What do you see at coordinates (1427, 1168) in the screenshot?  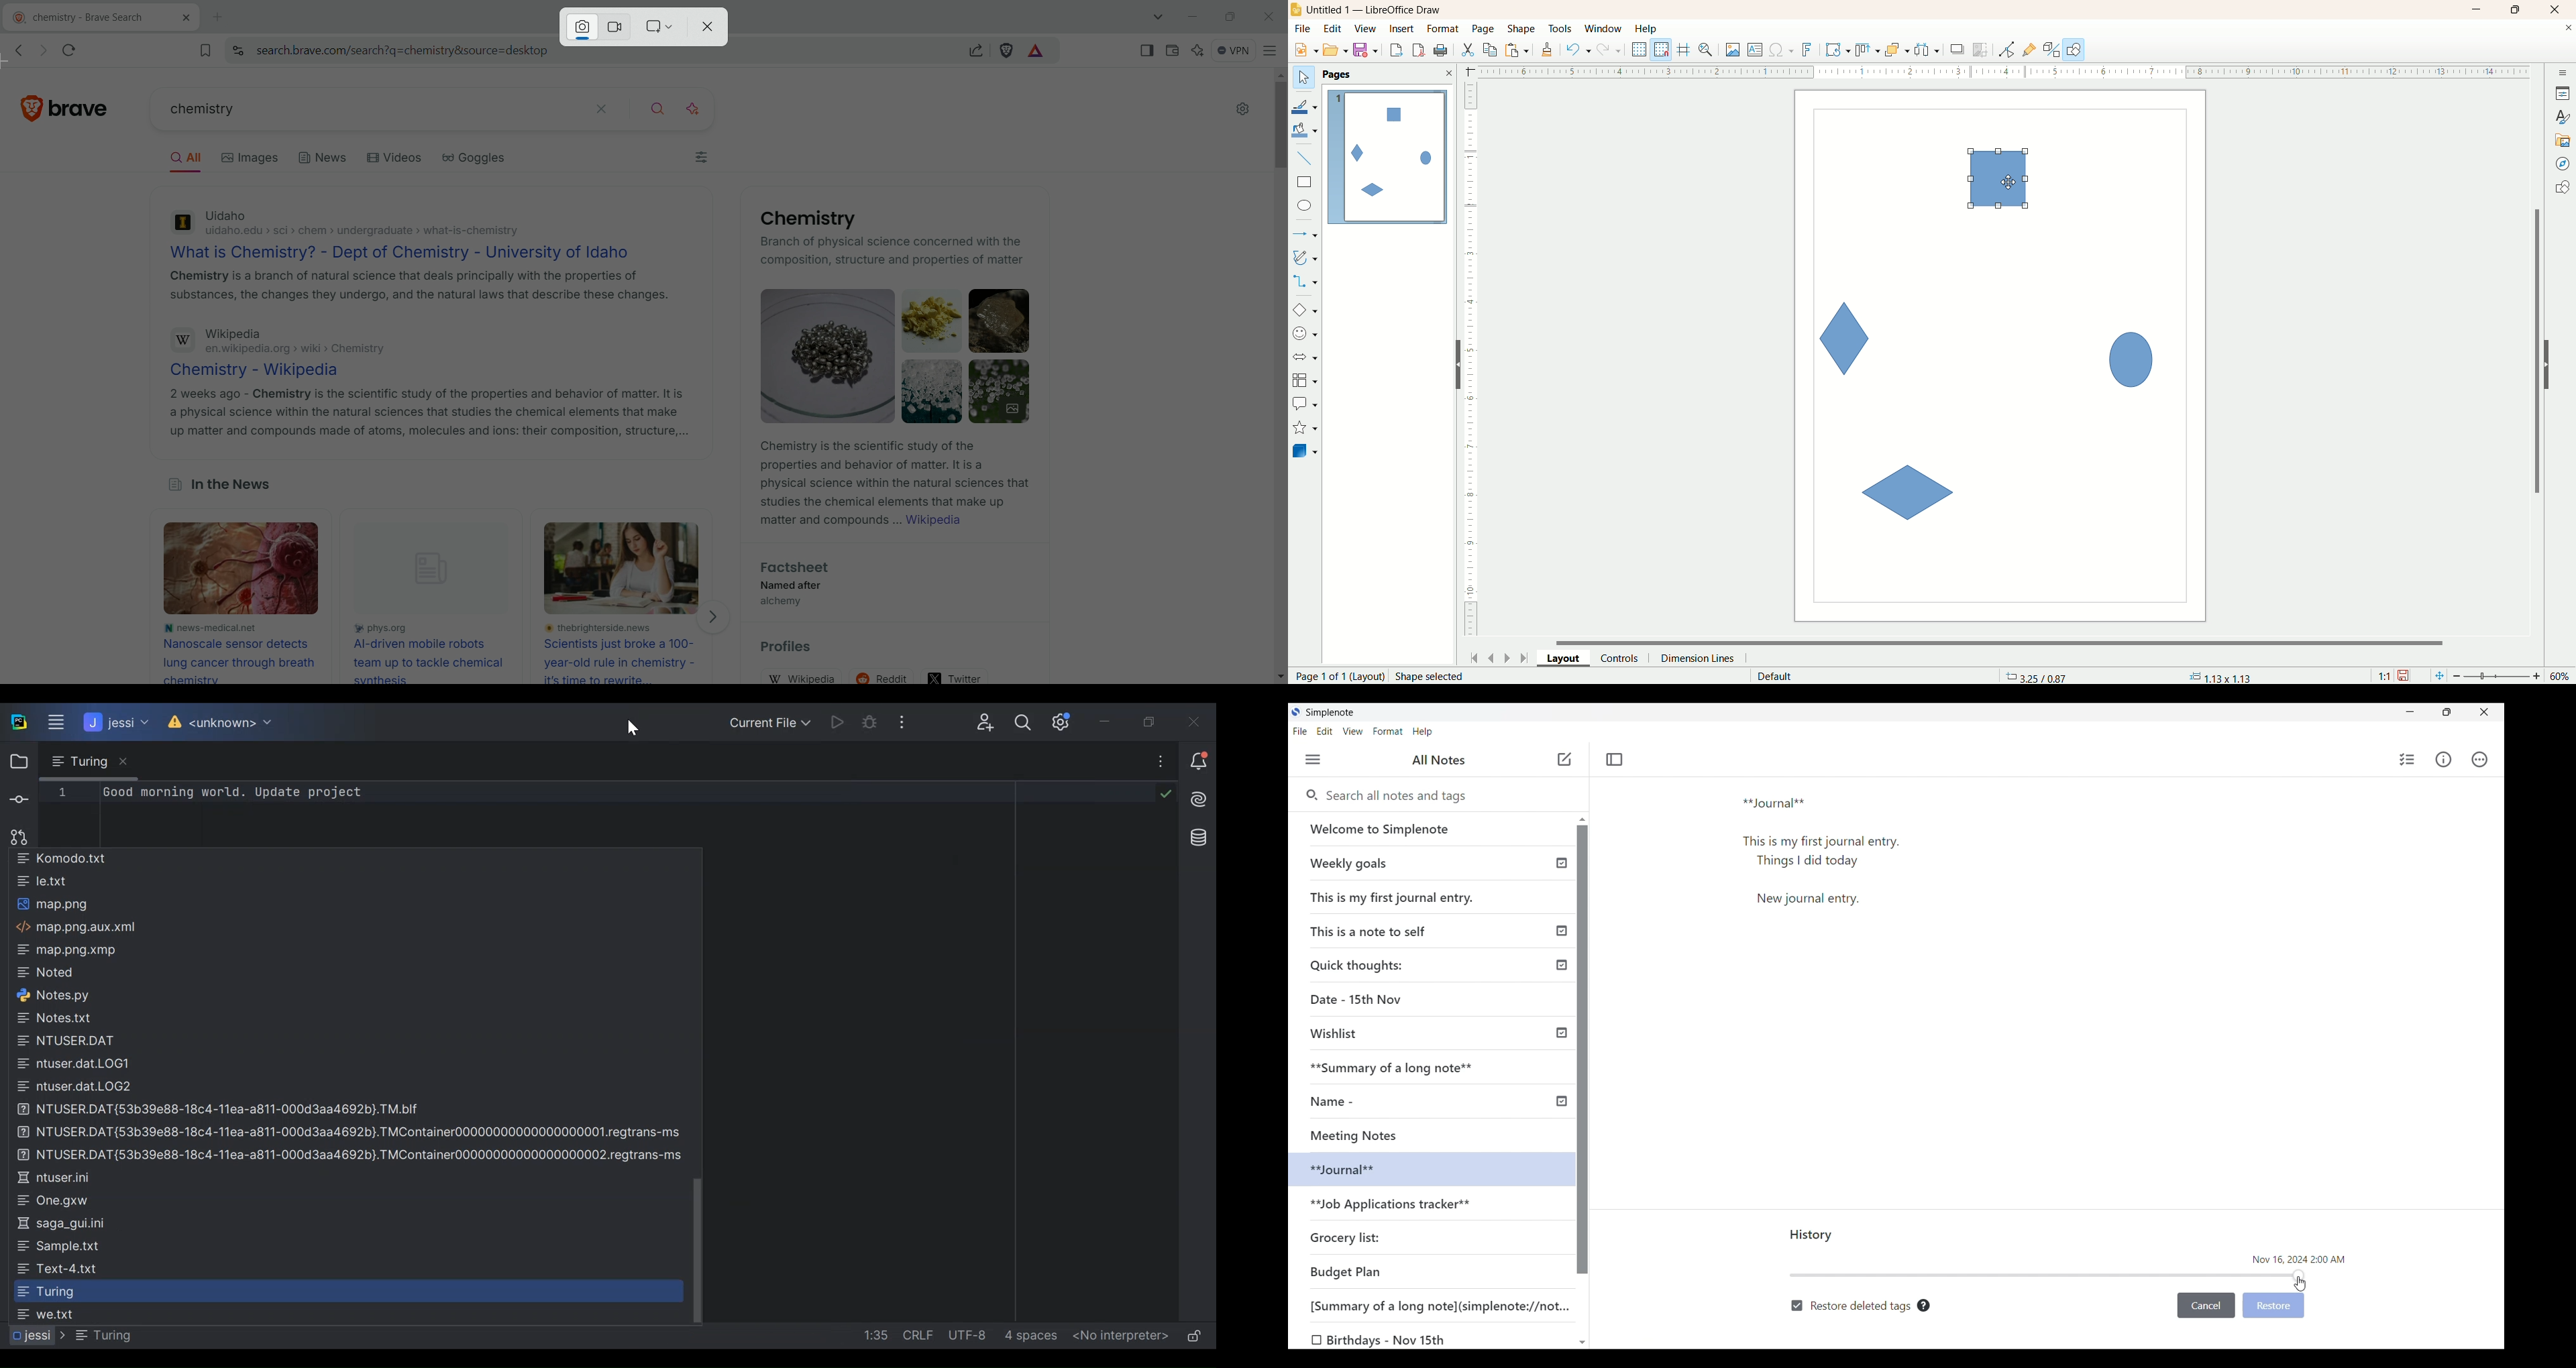 I see `selected note` at bounding box center [1427, 1168].